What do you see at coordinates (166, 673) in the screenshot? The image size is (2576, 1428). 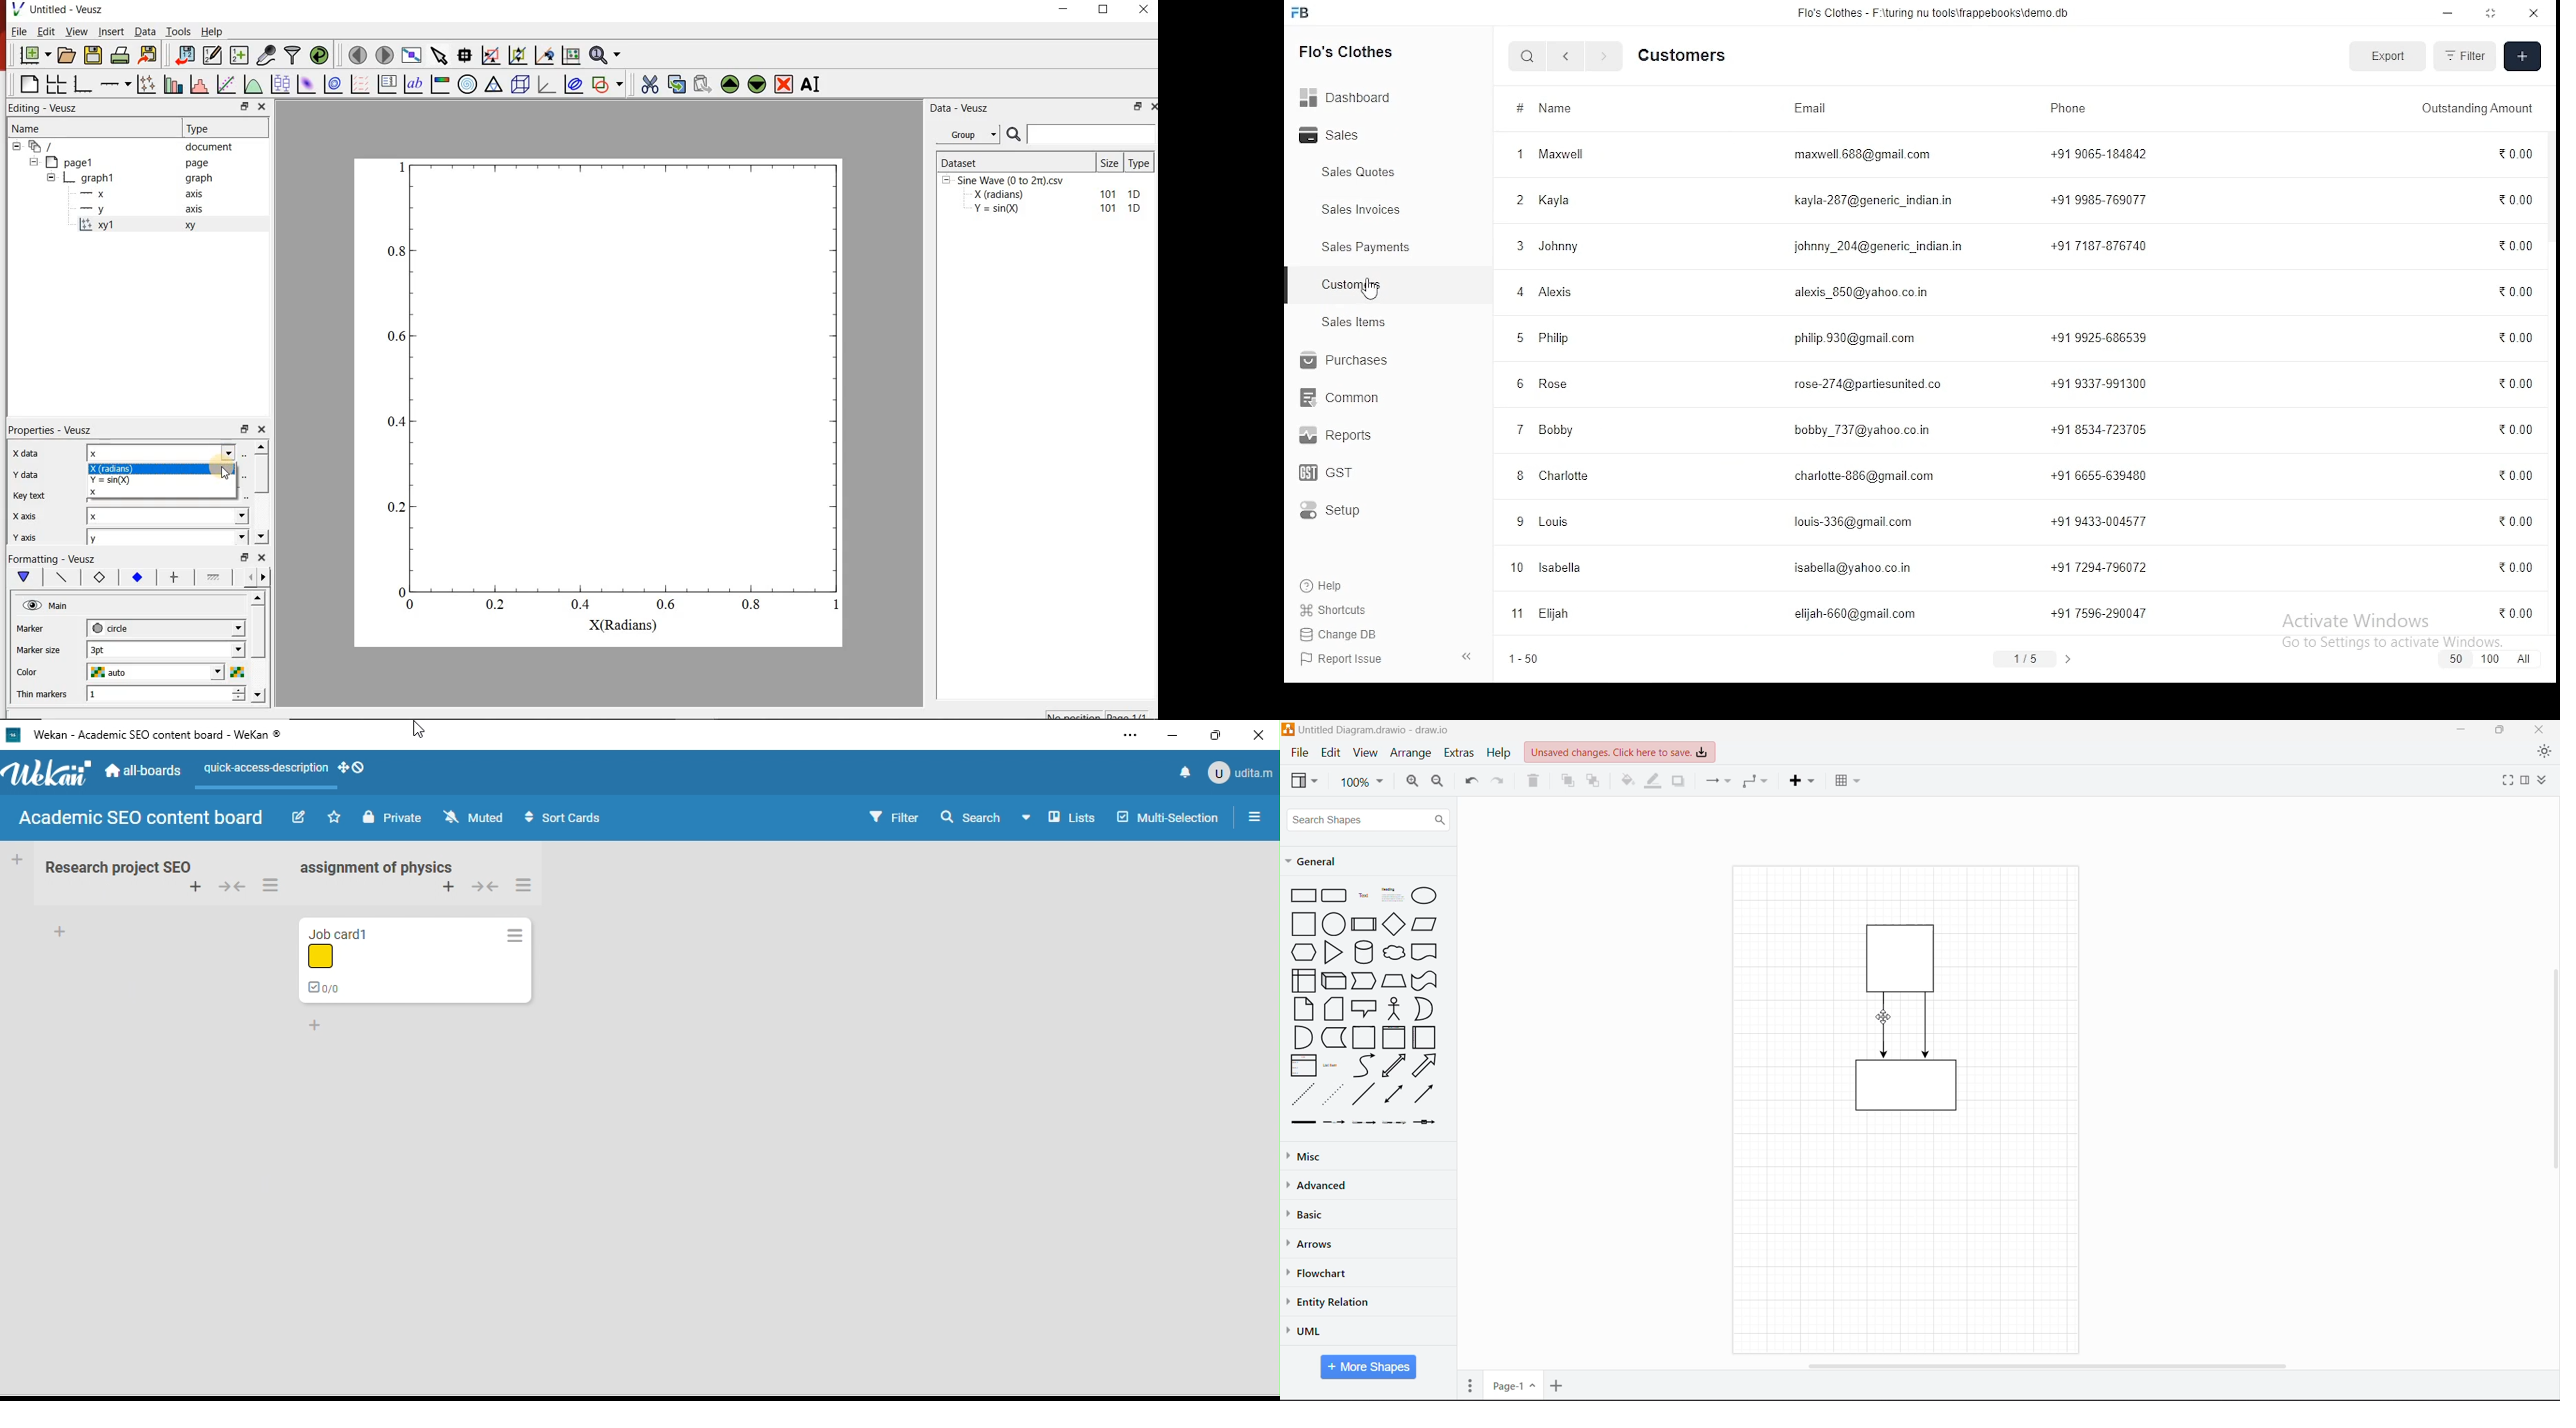 I see `auto` at bounding box center [166, 673].